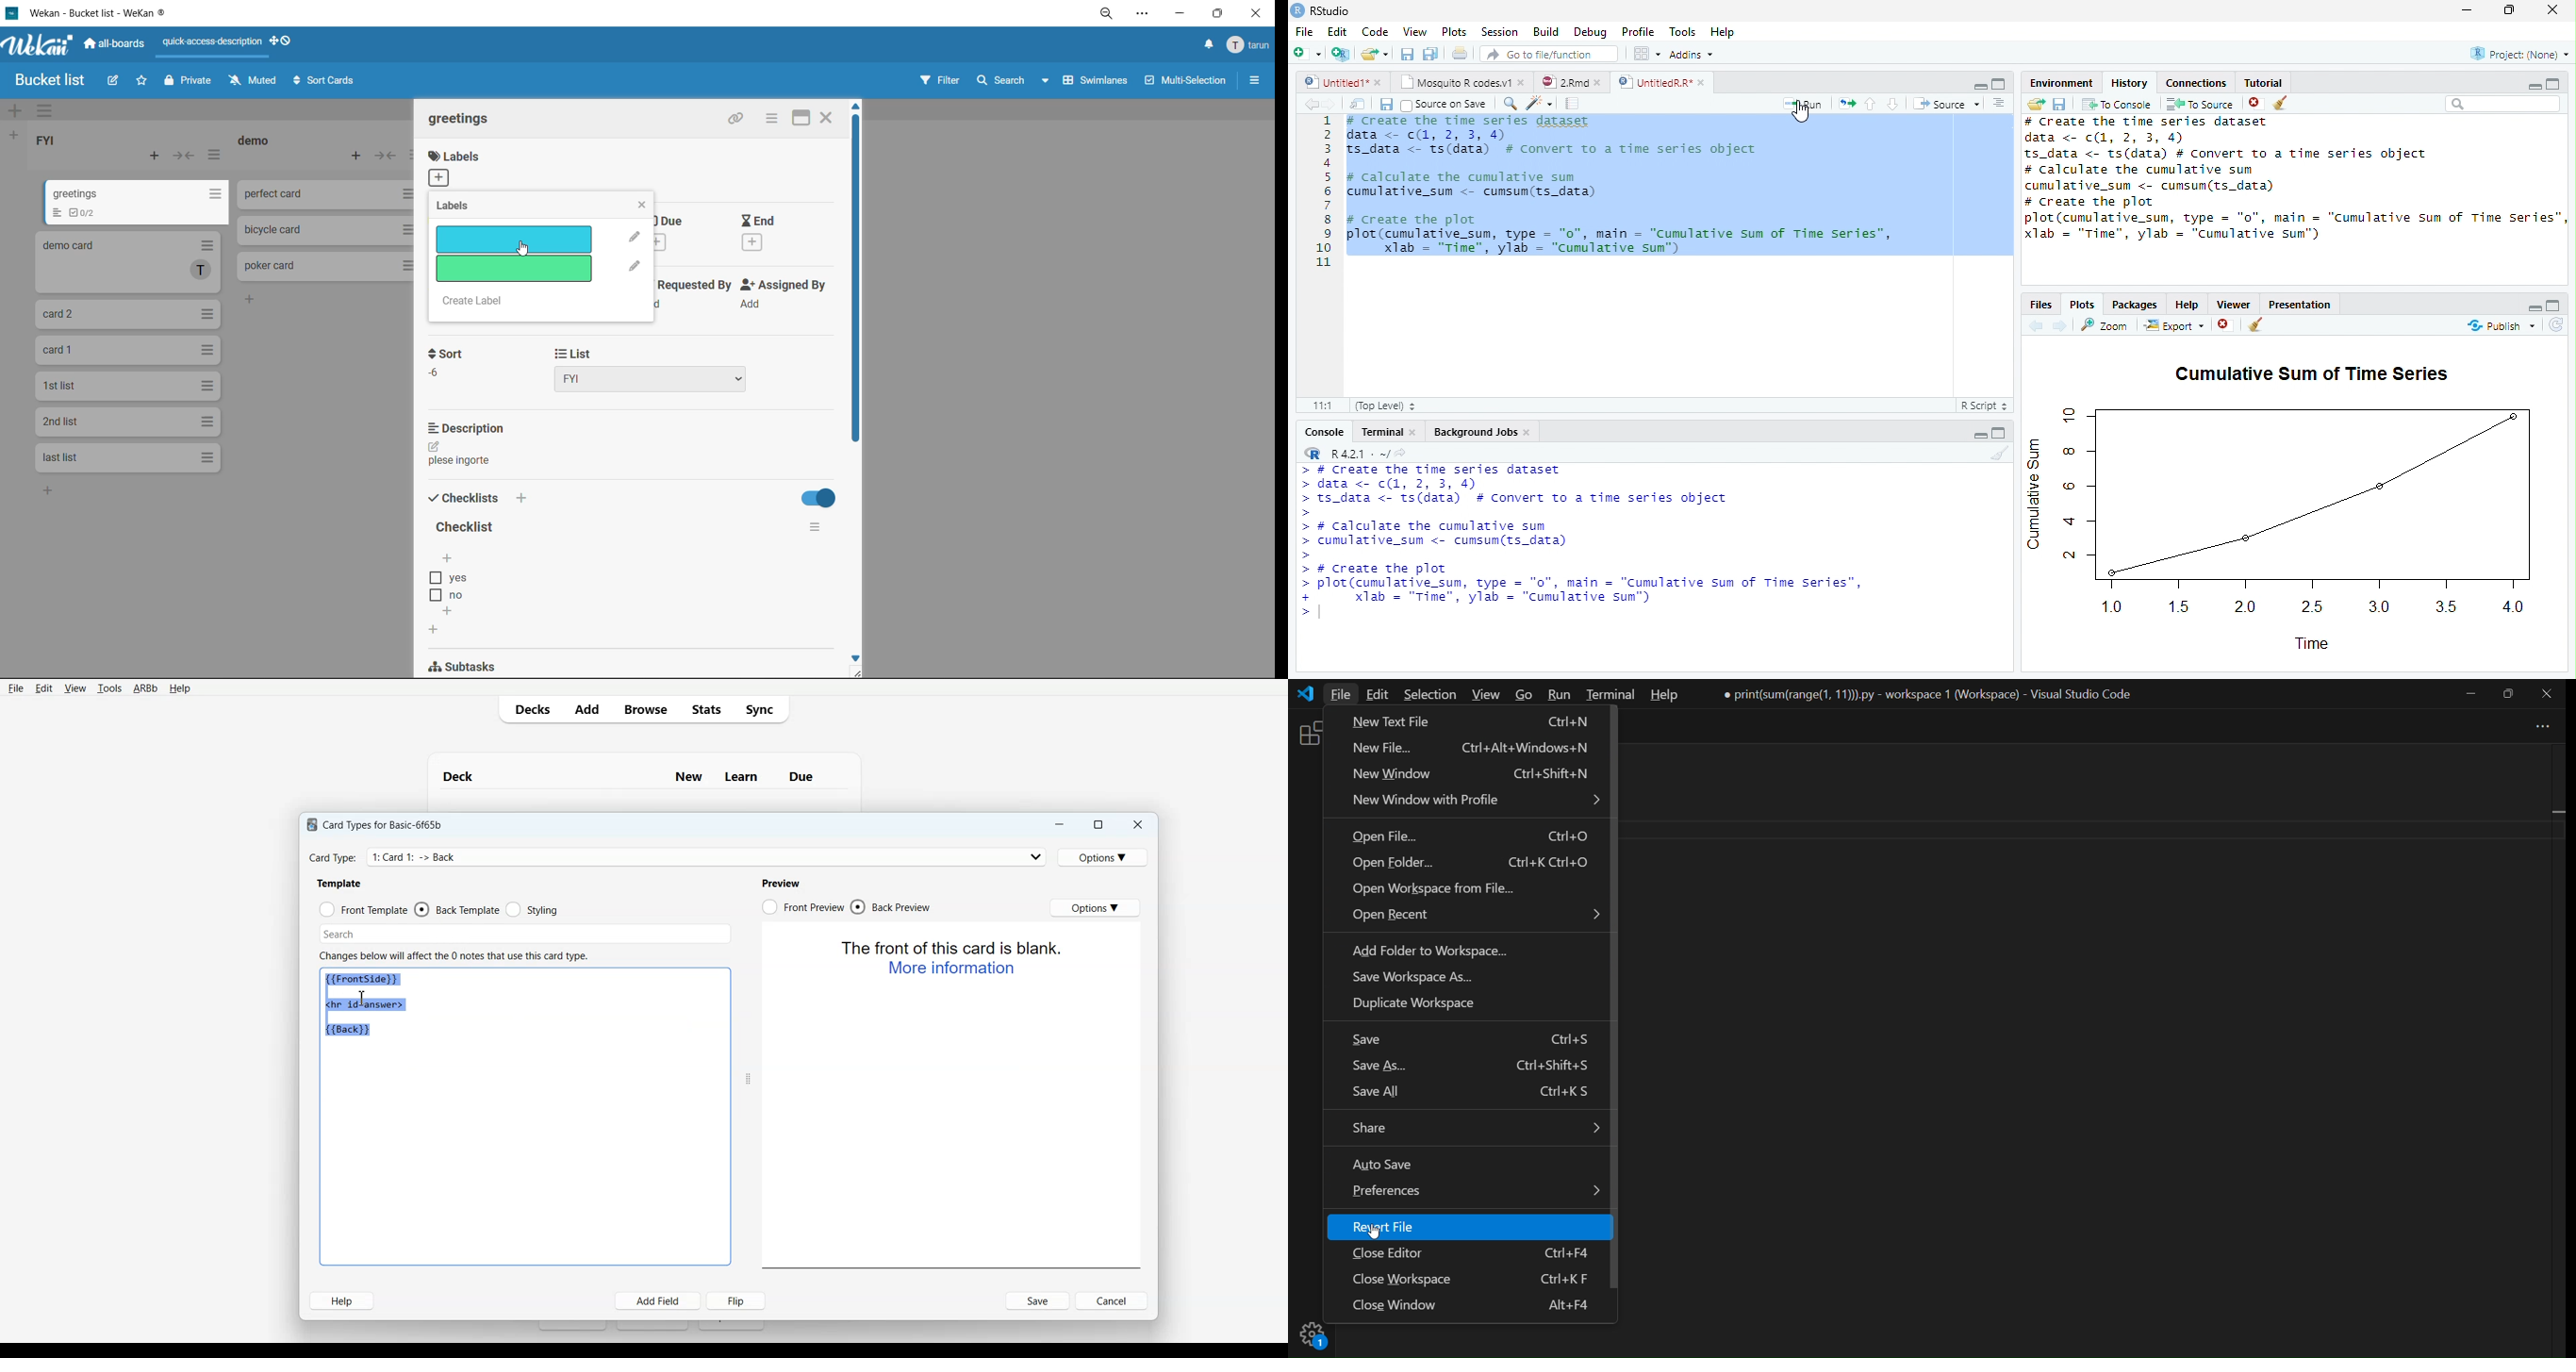  I want to click on list, so click(654, 369).